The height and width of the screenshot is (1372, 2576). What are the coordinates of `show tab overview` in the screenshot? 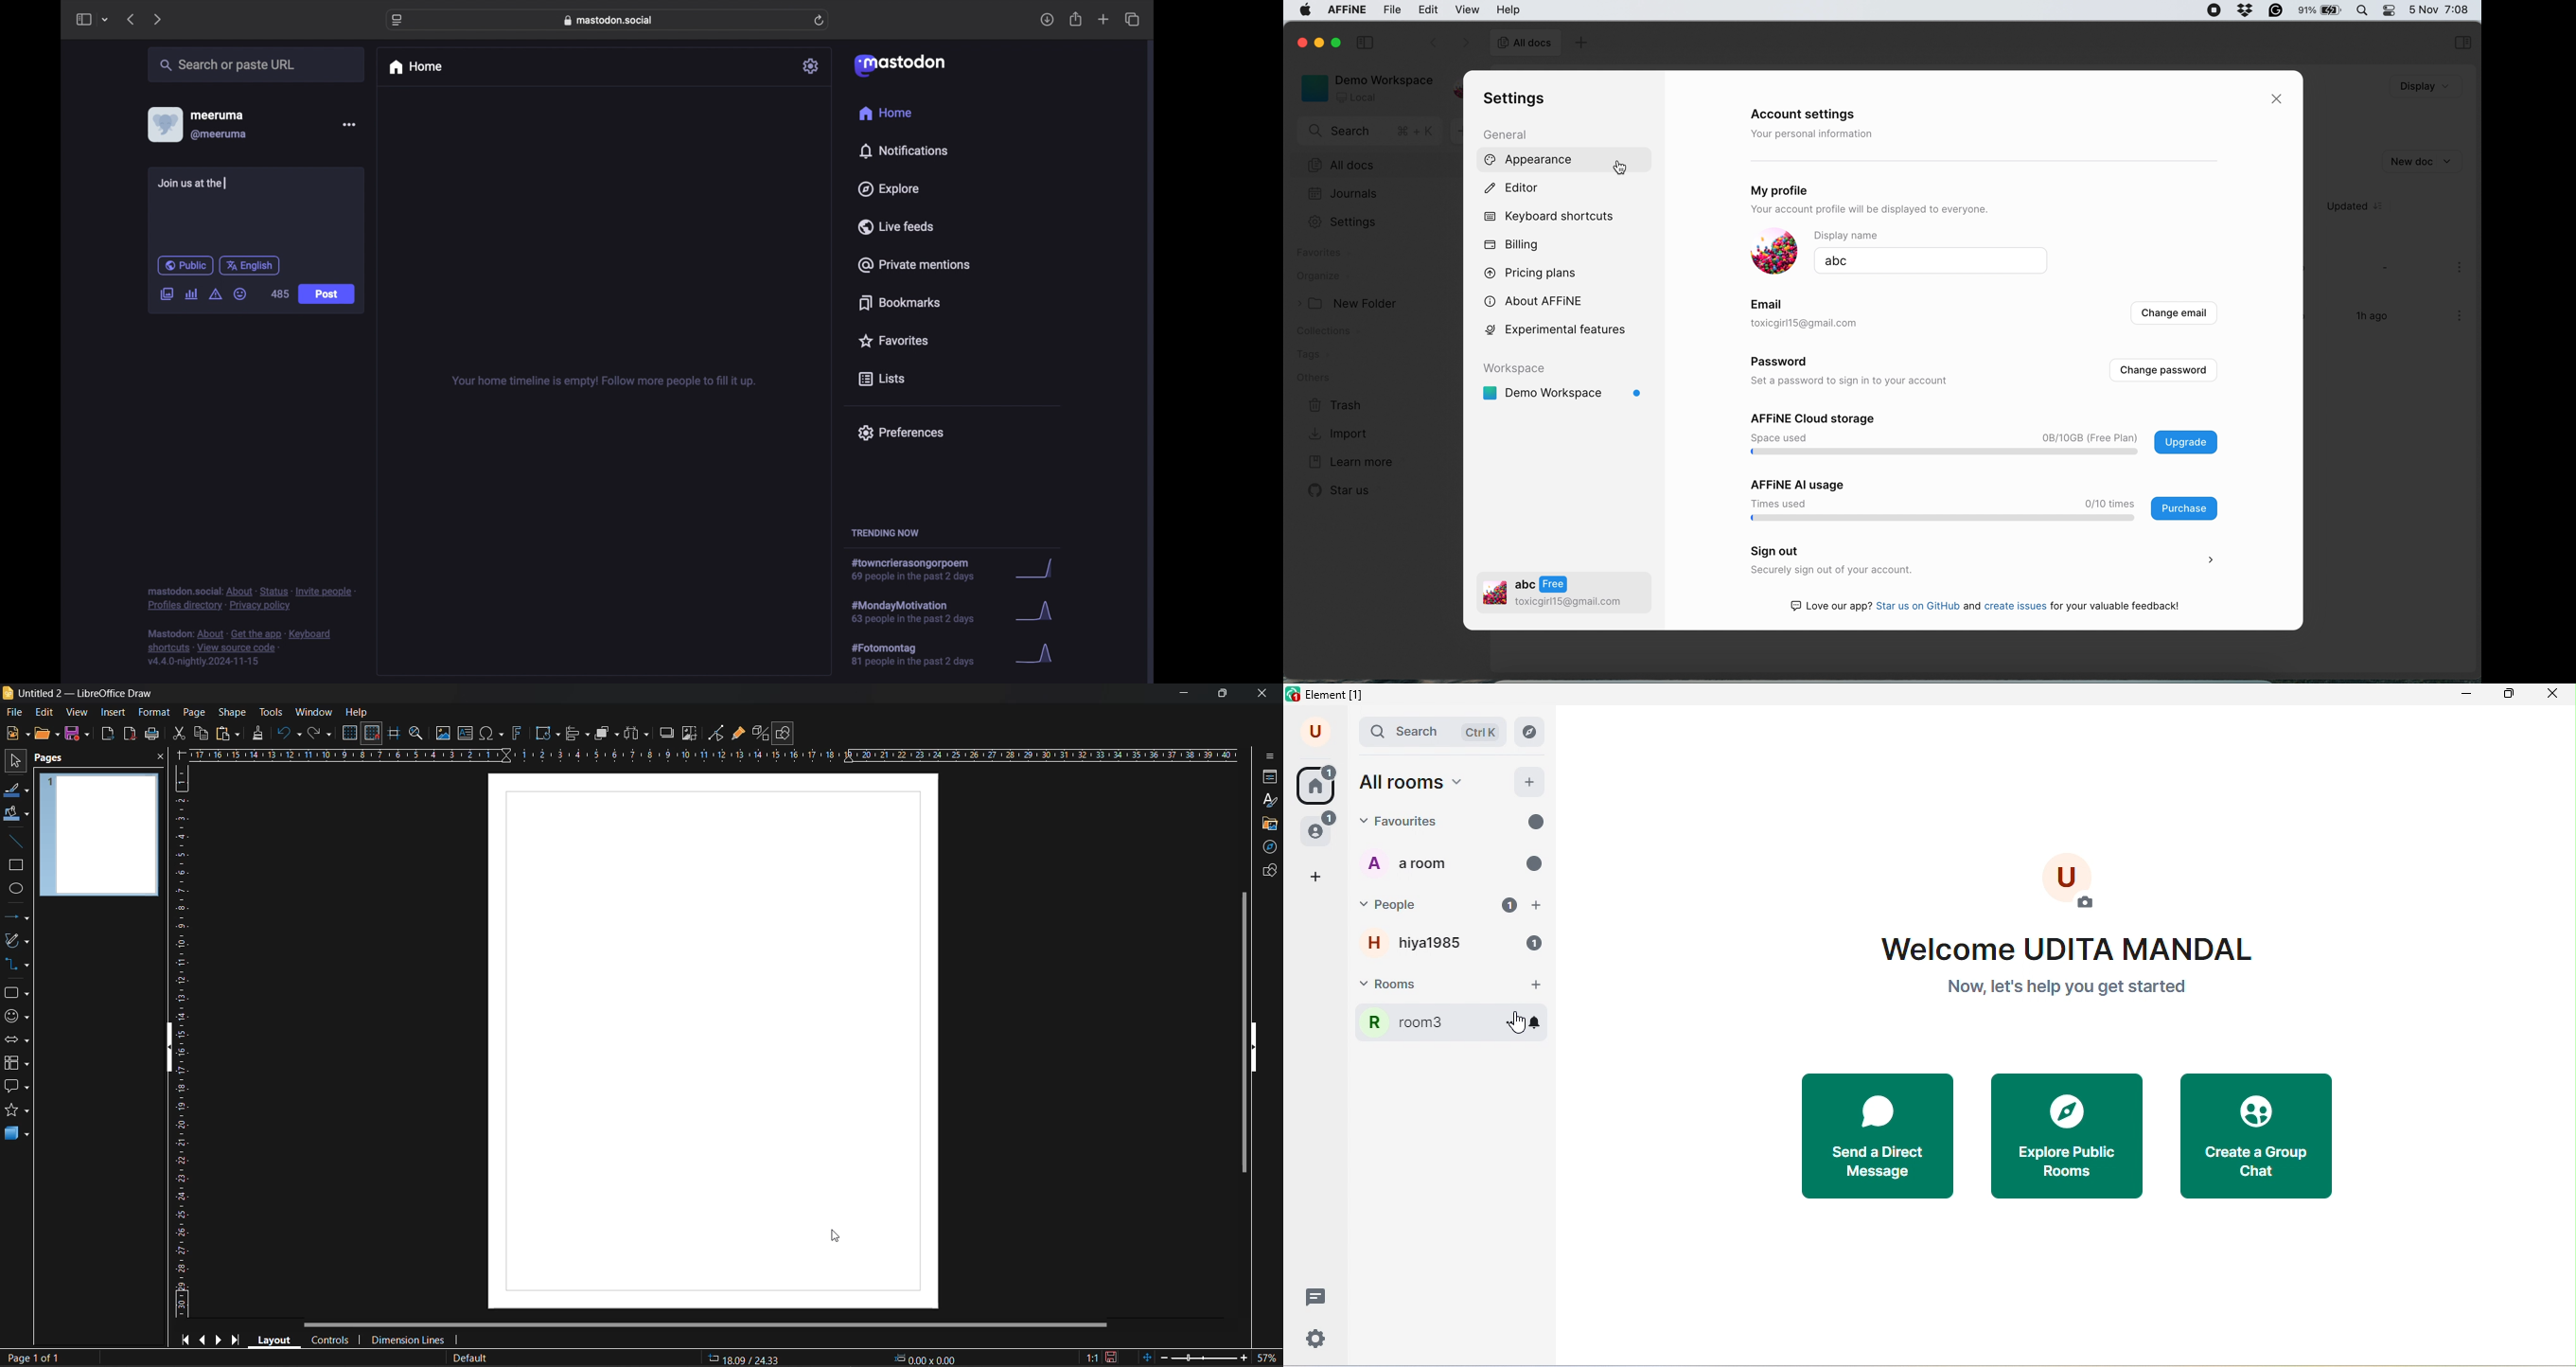 It's located at (1132, 20).